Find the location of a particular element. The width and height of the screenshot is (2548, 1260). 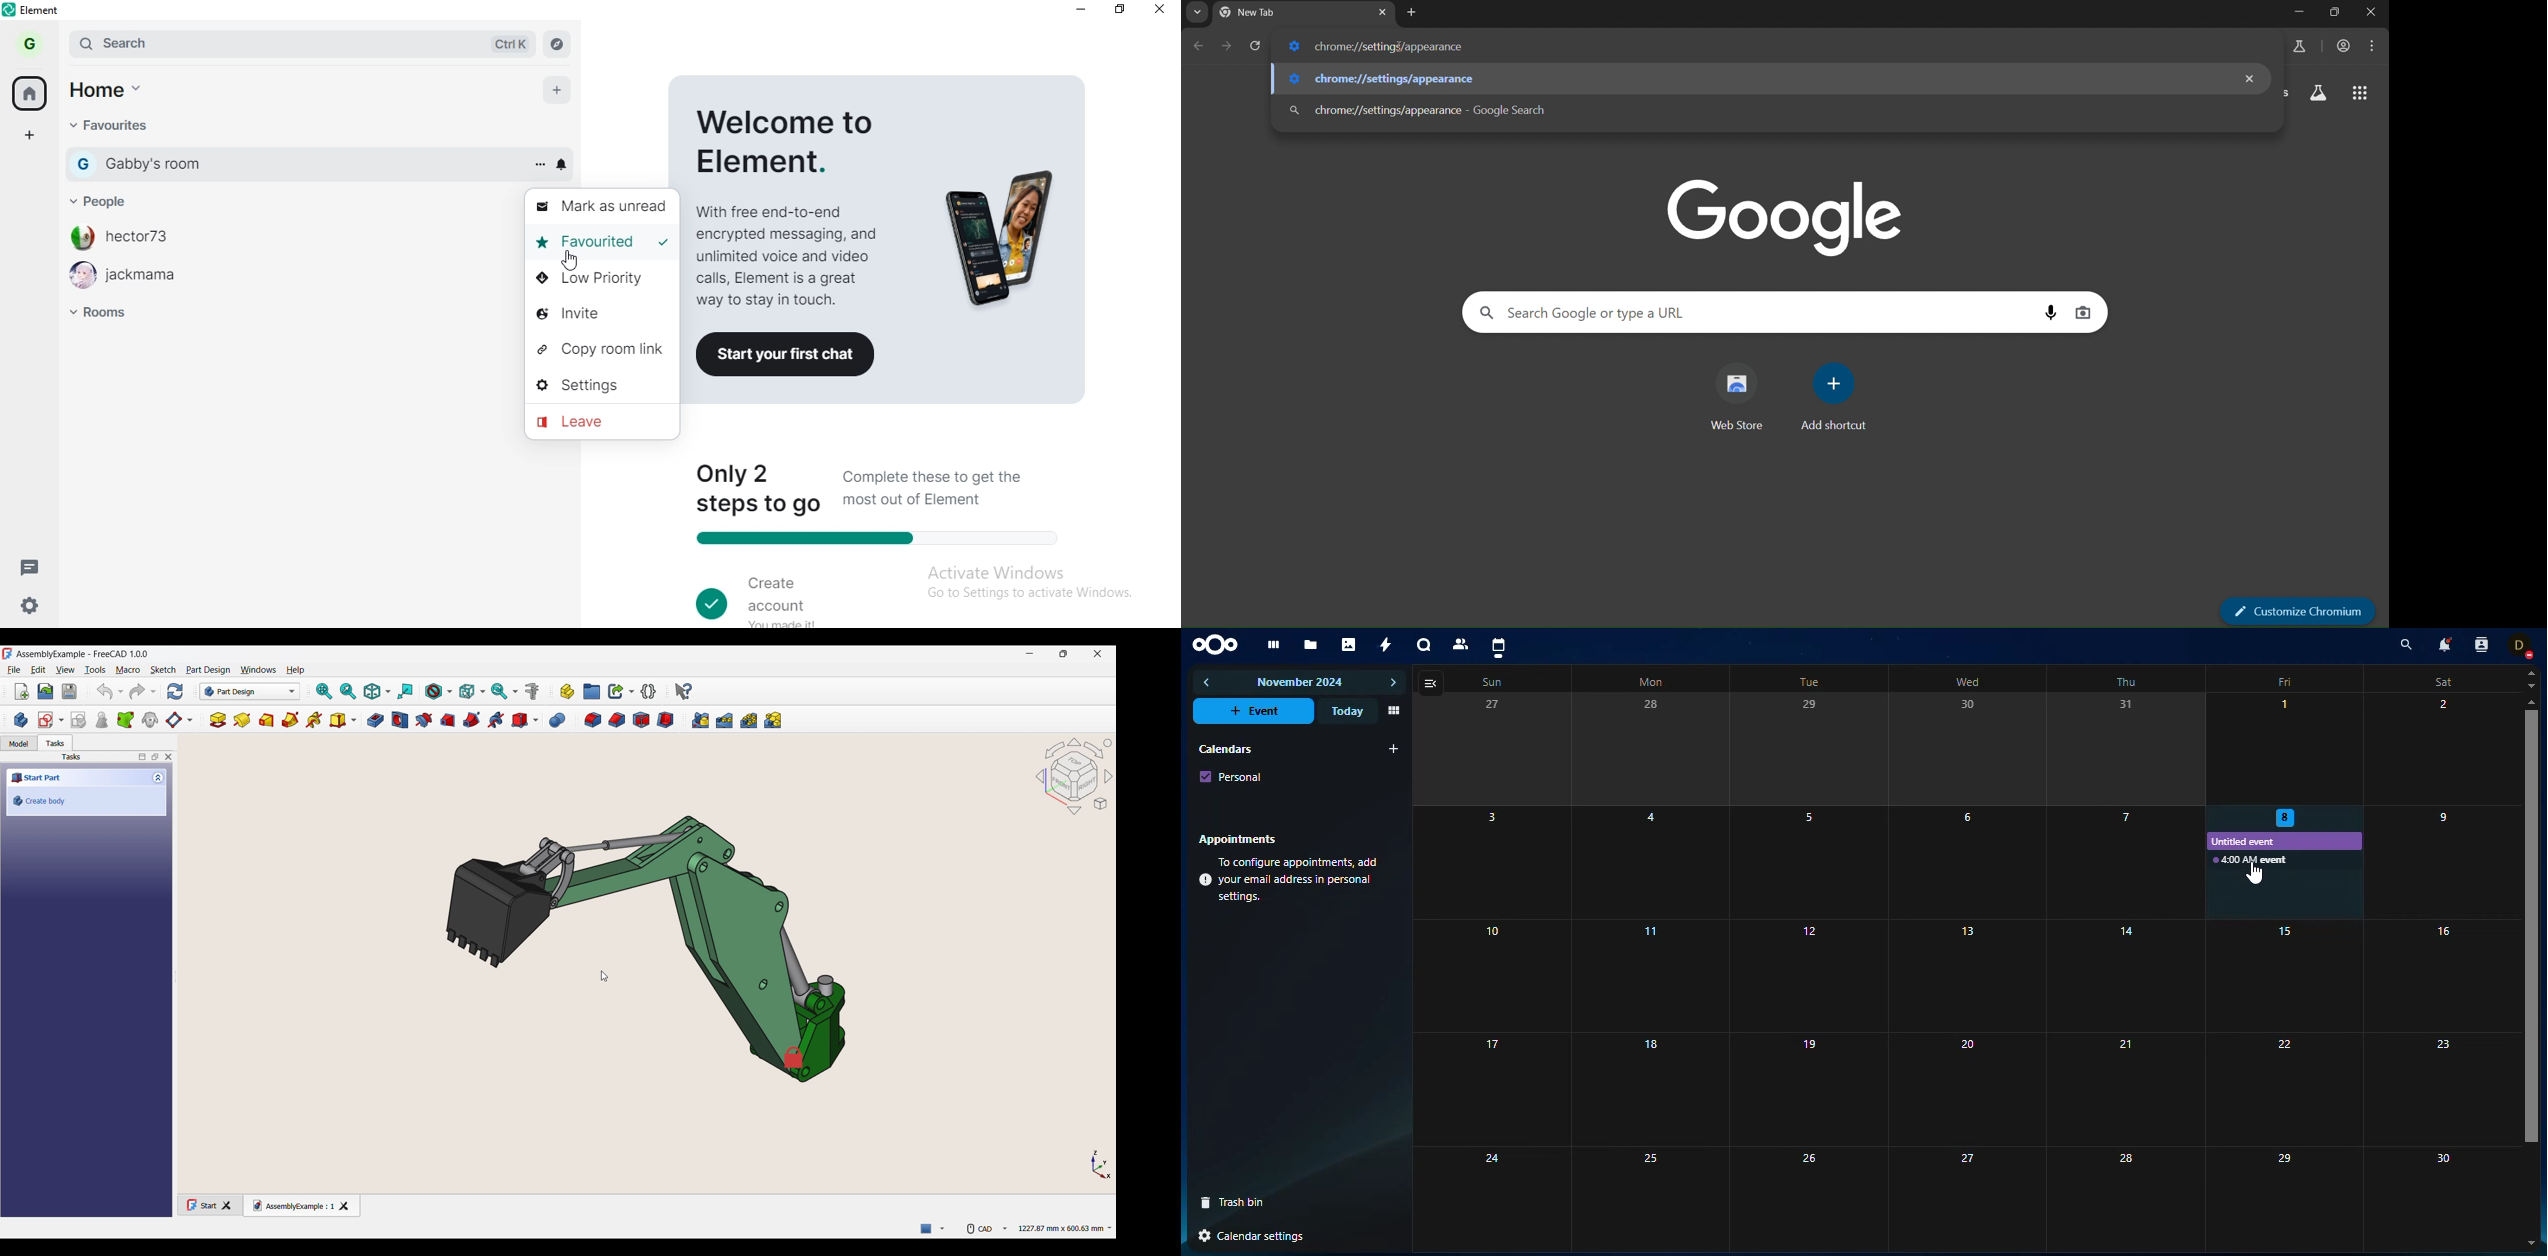

new tab is located at coordinates (1412, 13).